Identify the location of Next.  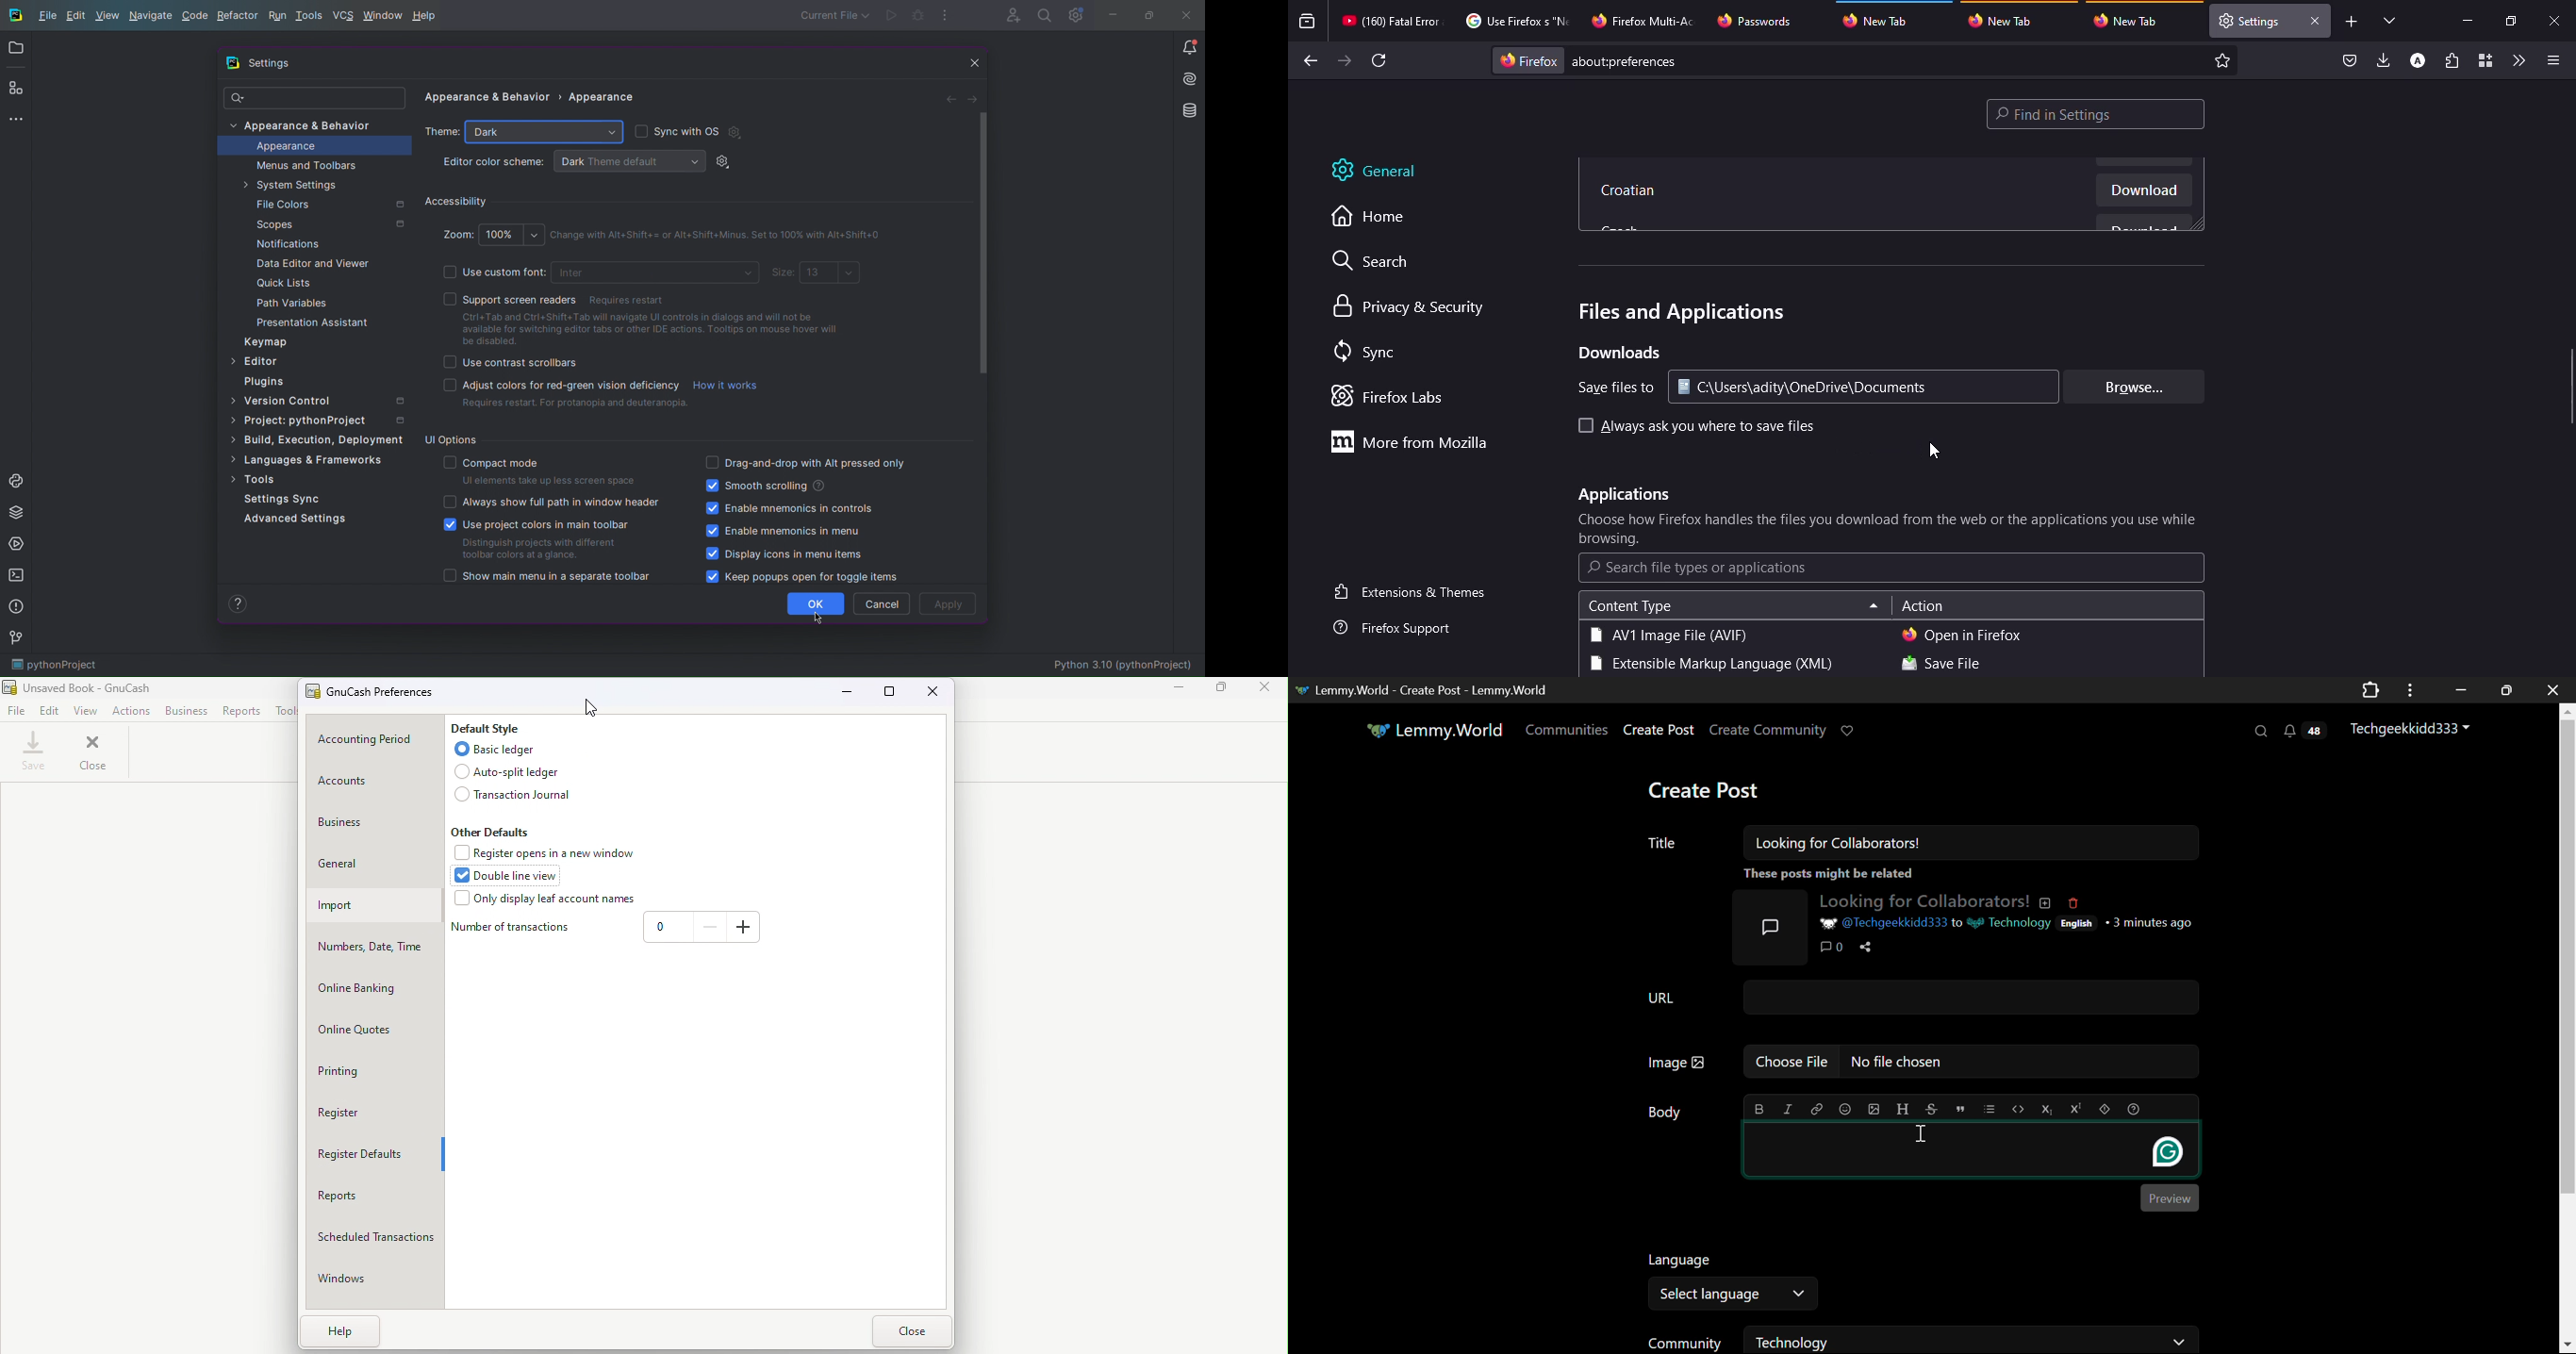
(974, 98).